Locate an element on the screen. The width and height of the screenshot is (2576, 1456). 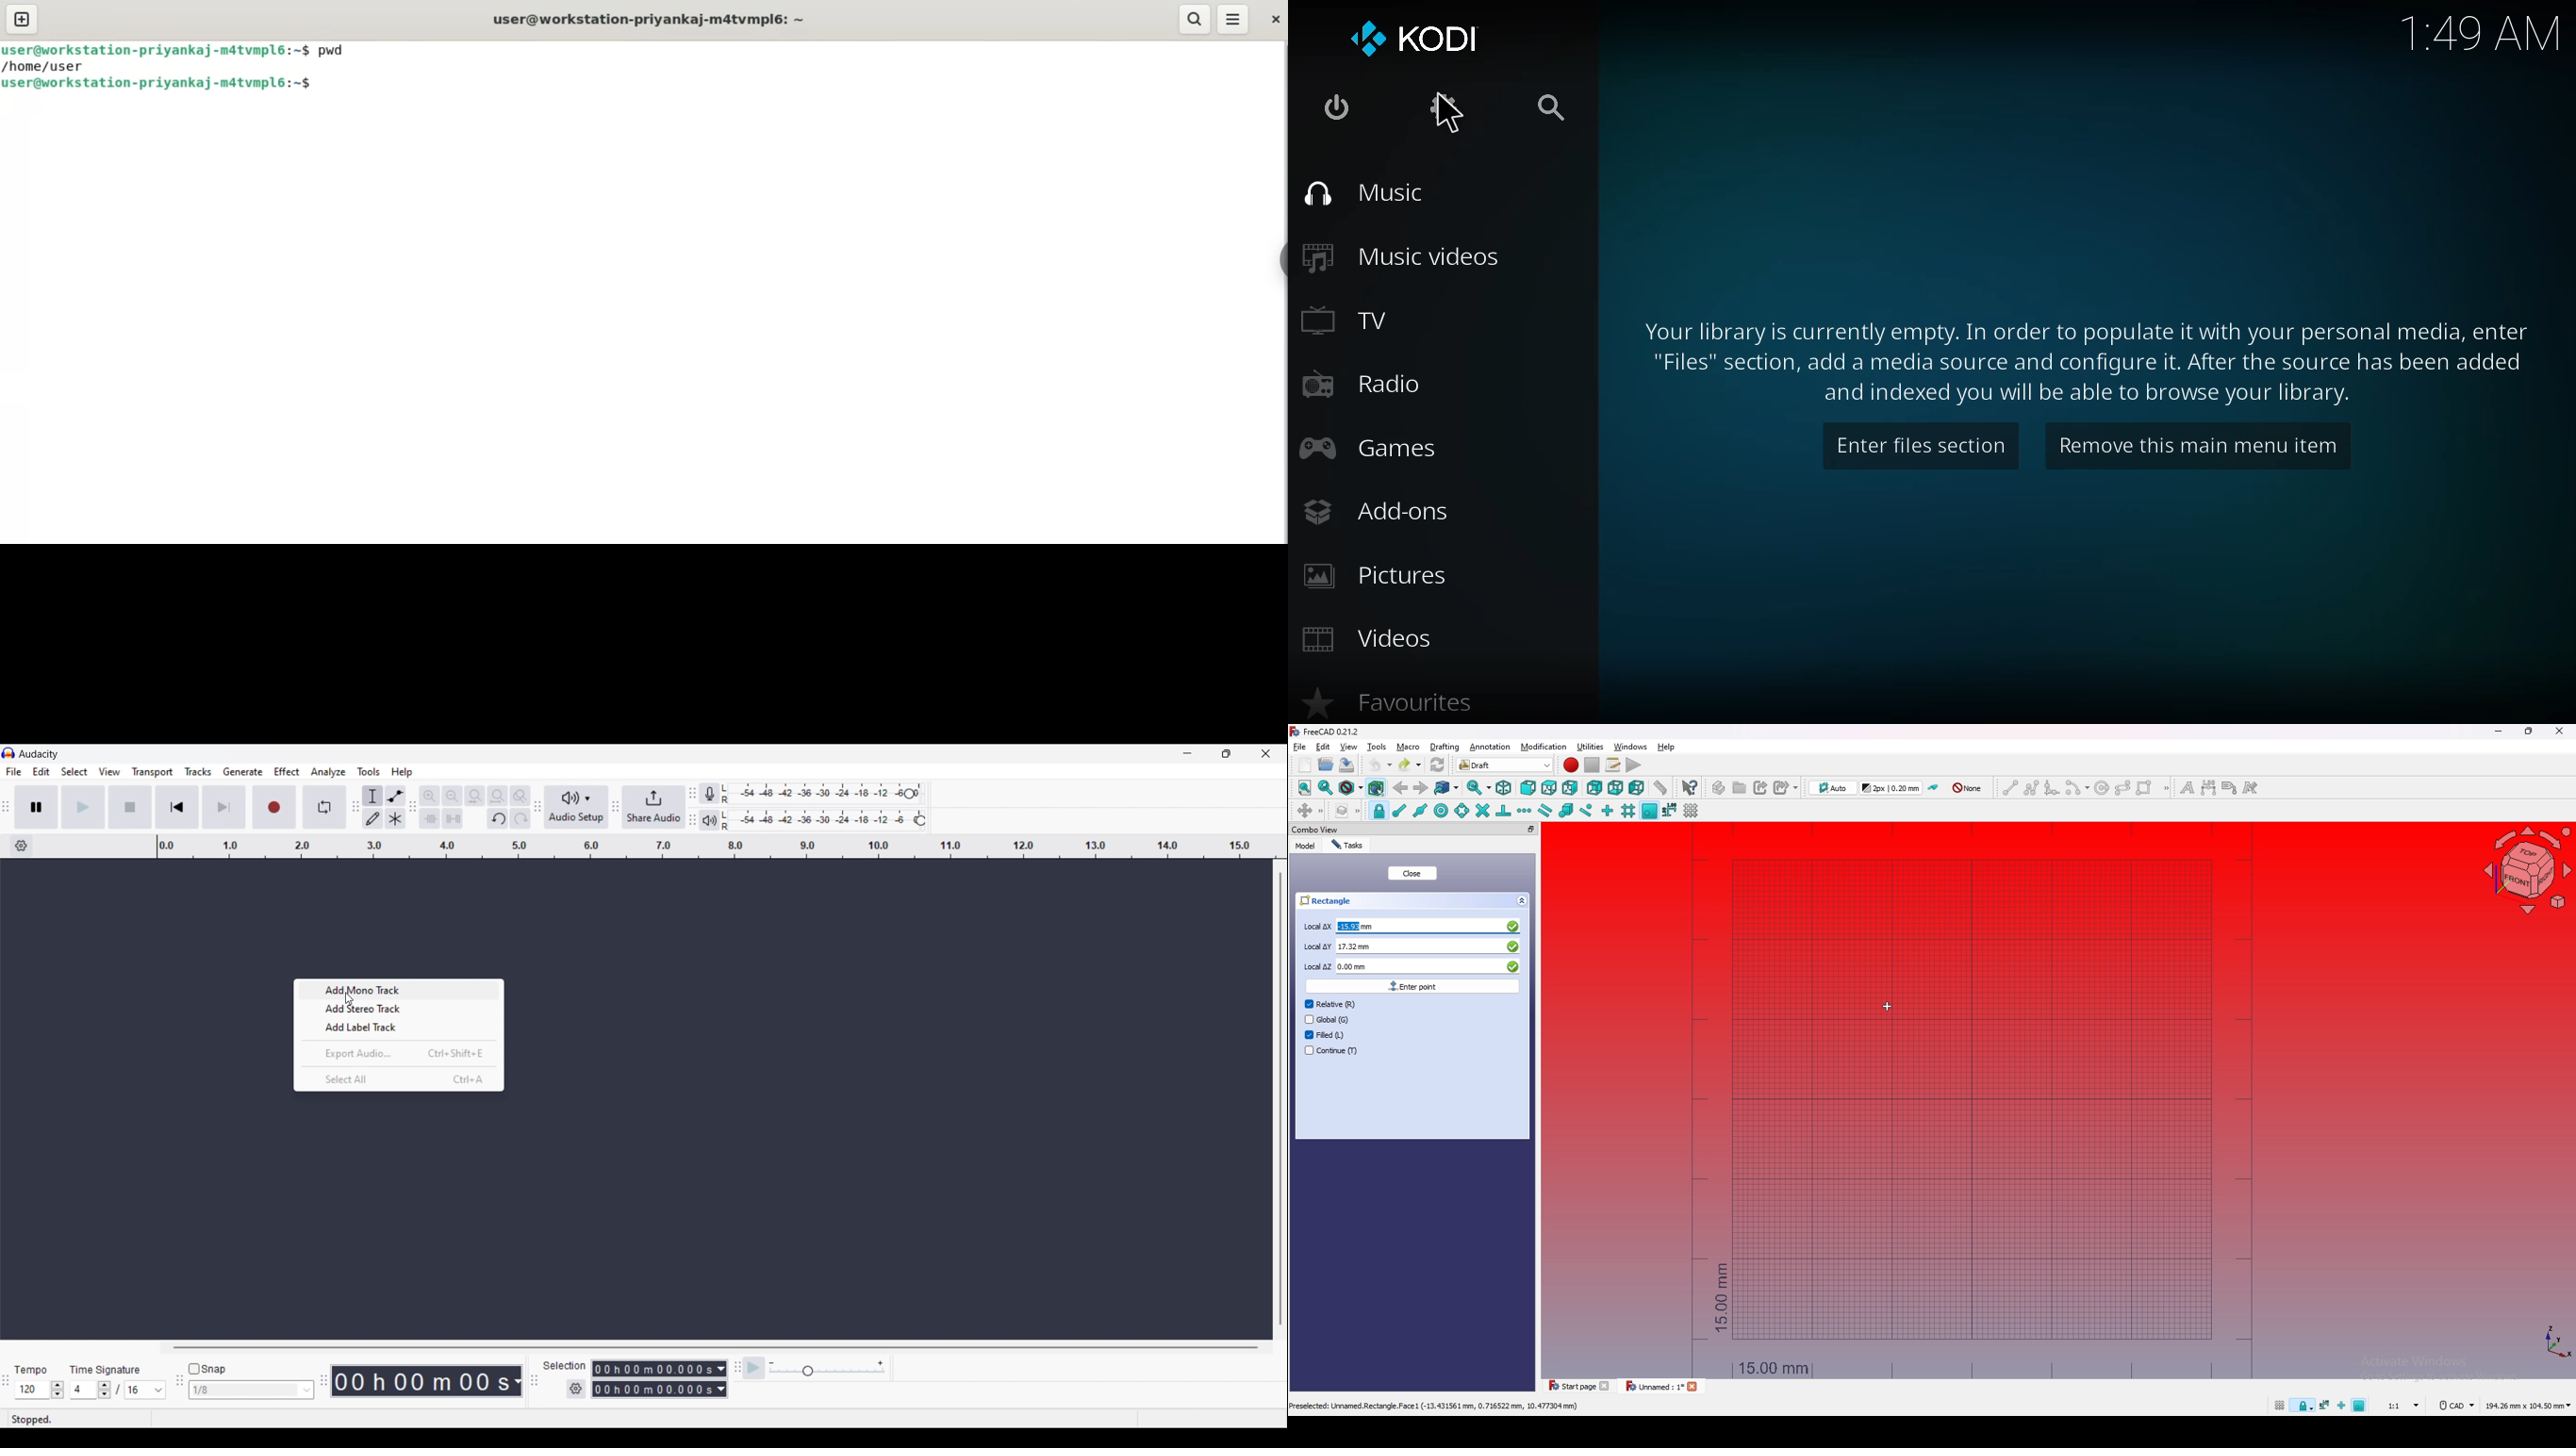
Macro recording is located at coordinates (1571, 765).